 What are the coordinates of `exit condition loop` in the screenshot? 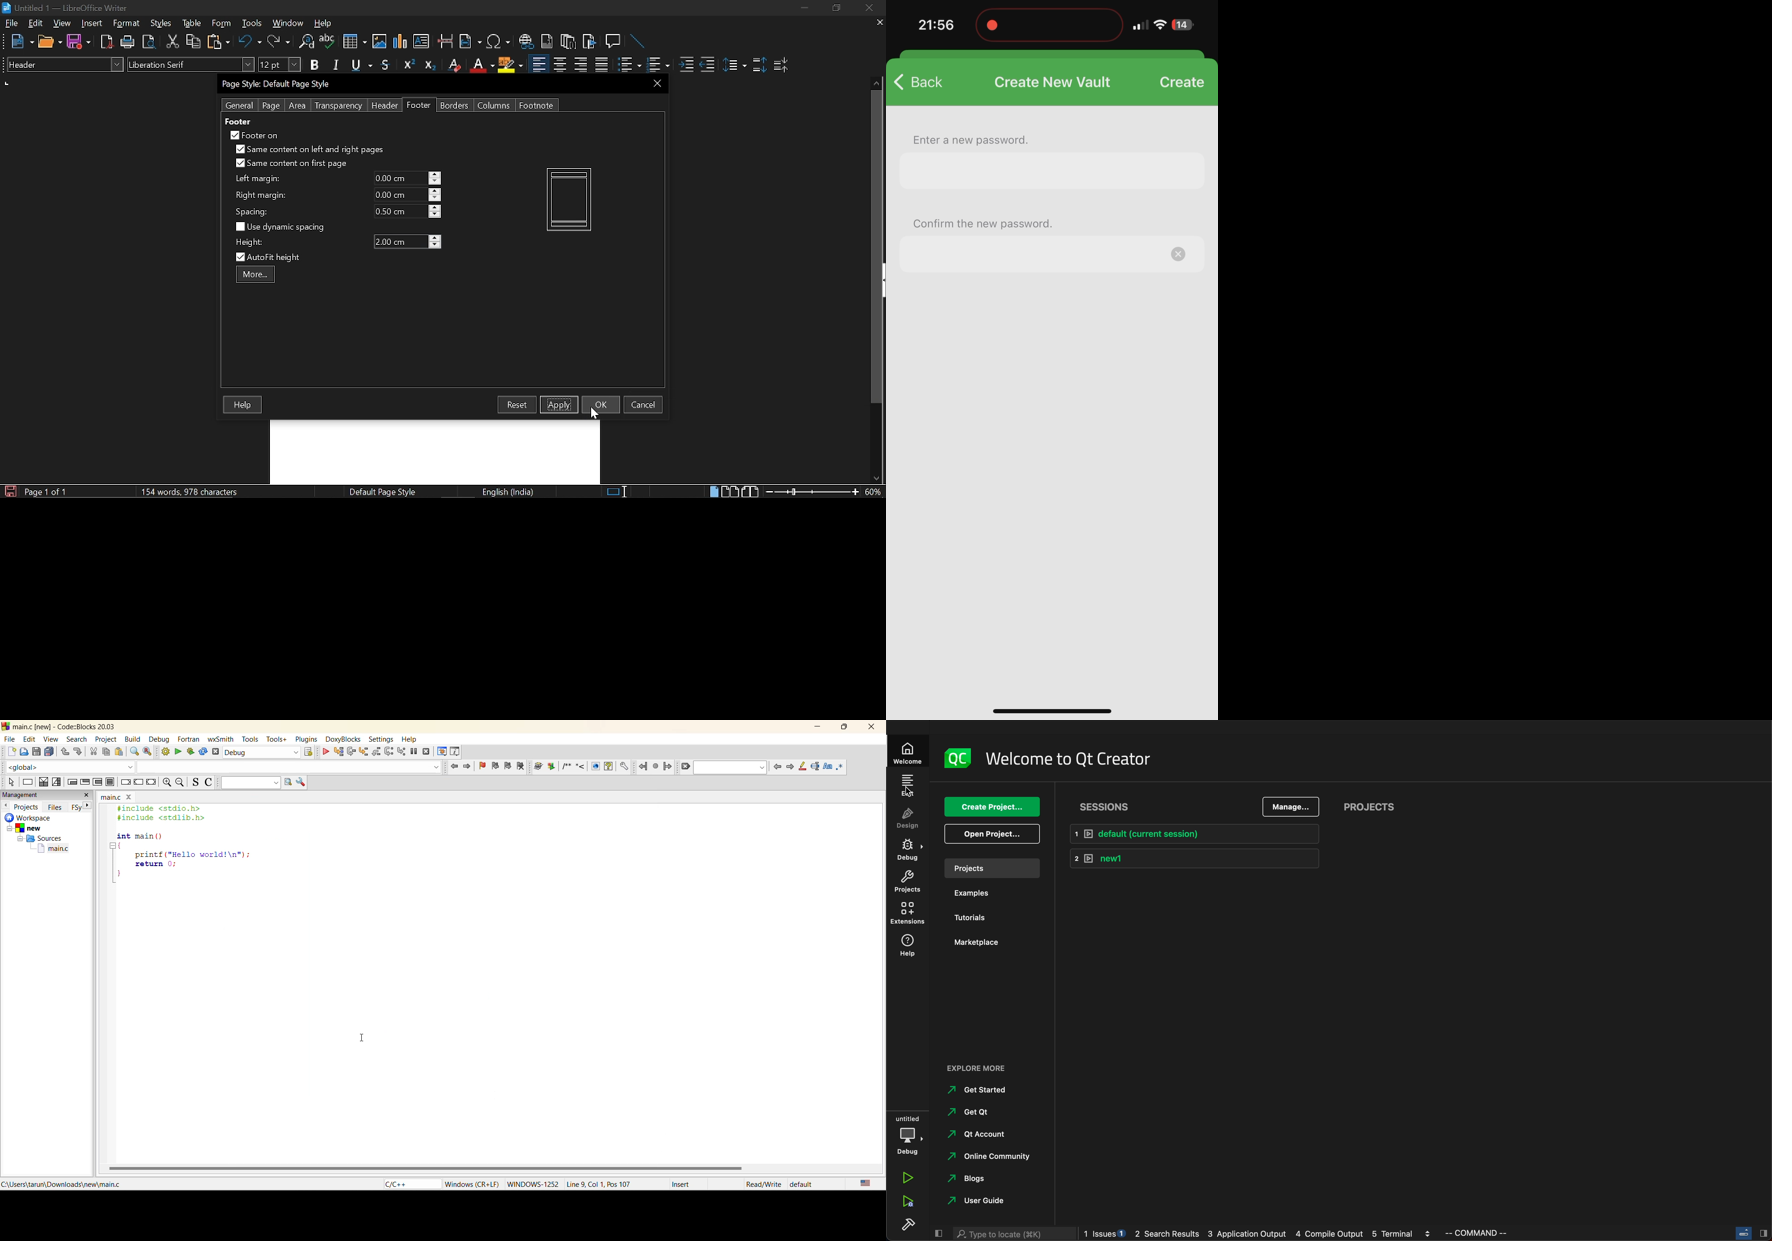 It's located at (85, 782).